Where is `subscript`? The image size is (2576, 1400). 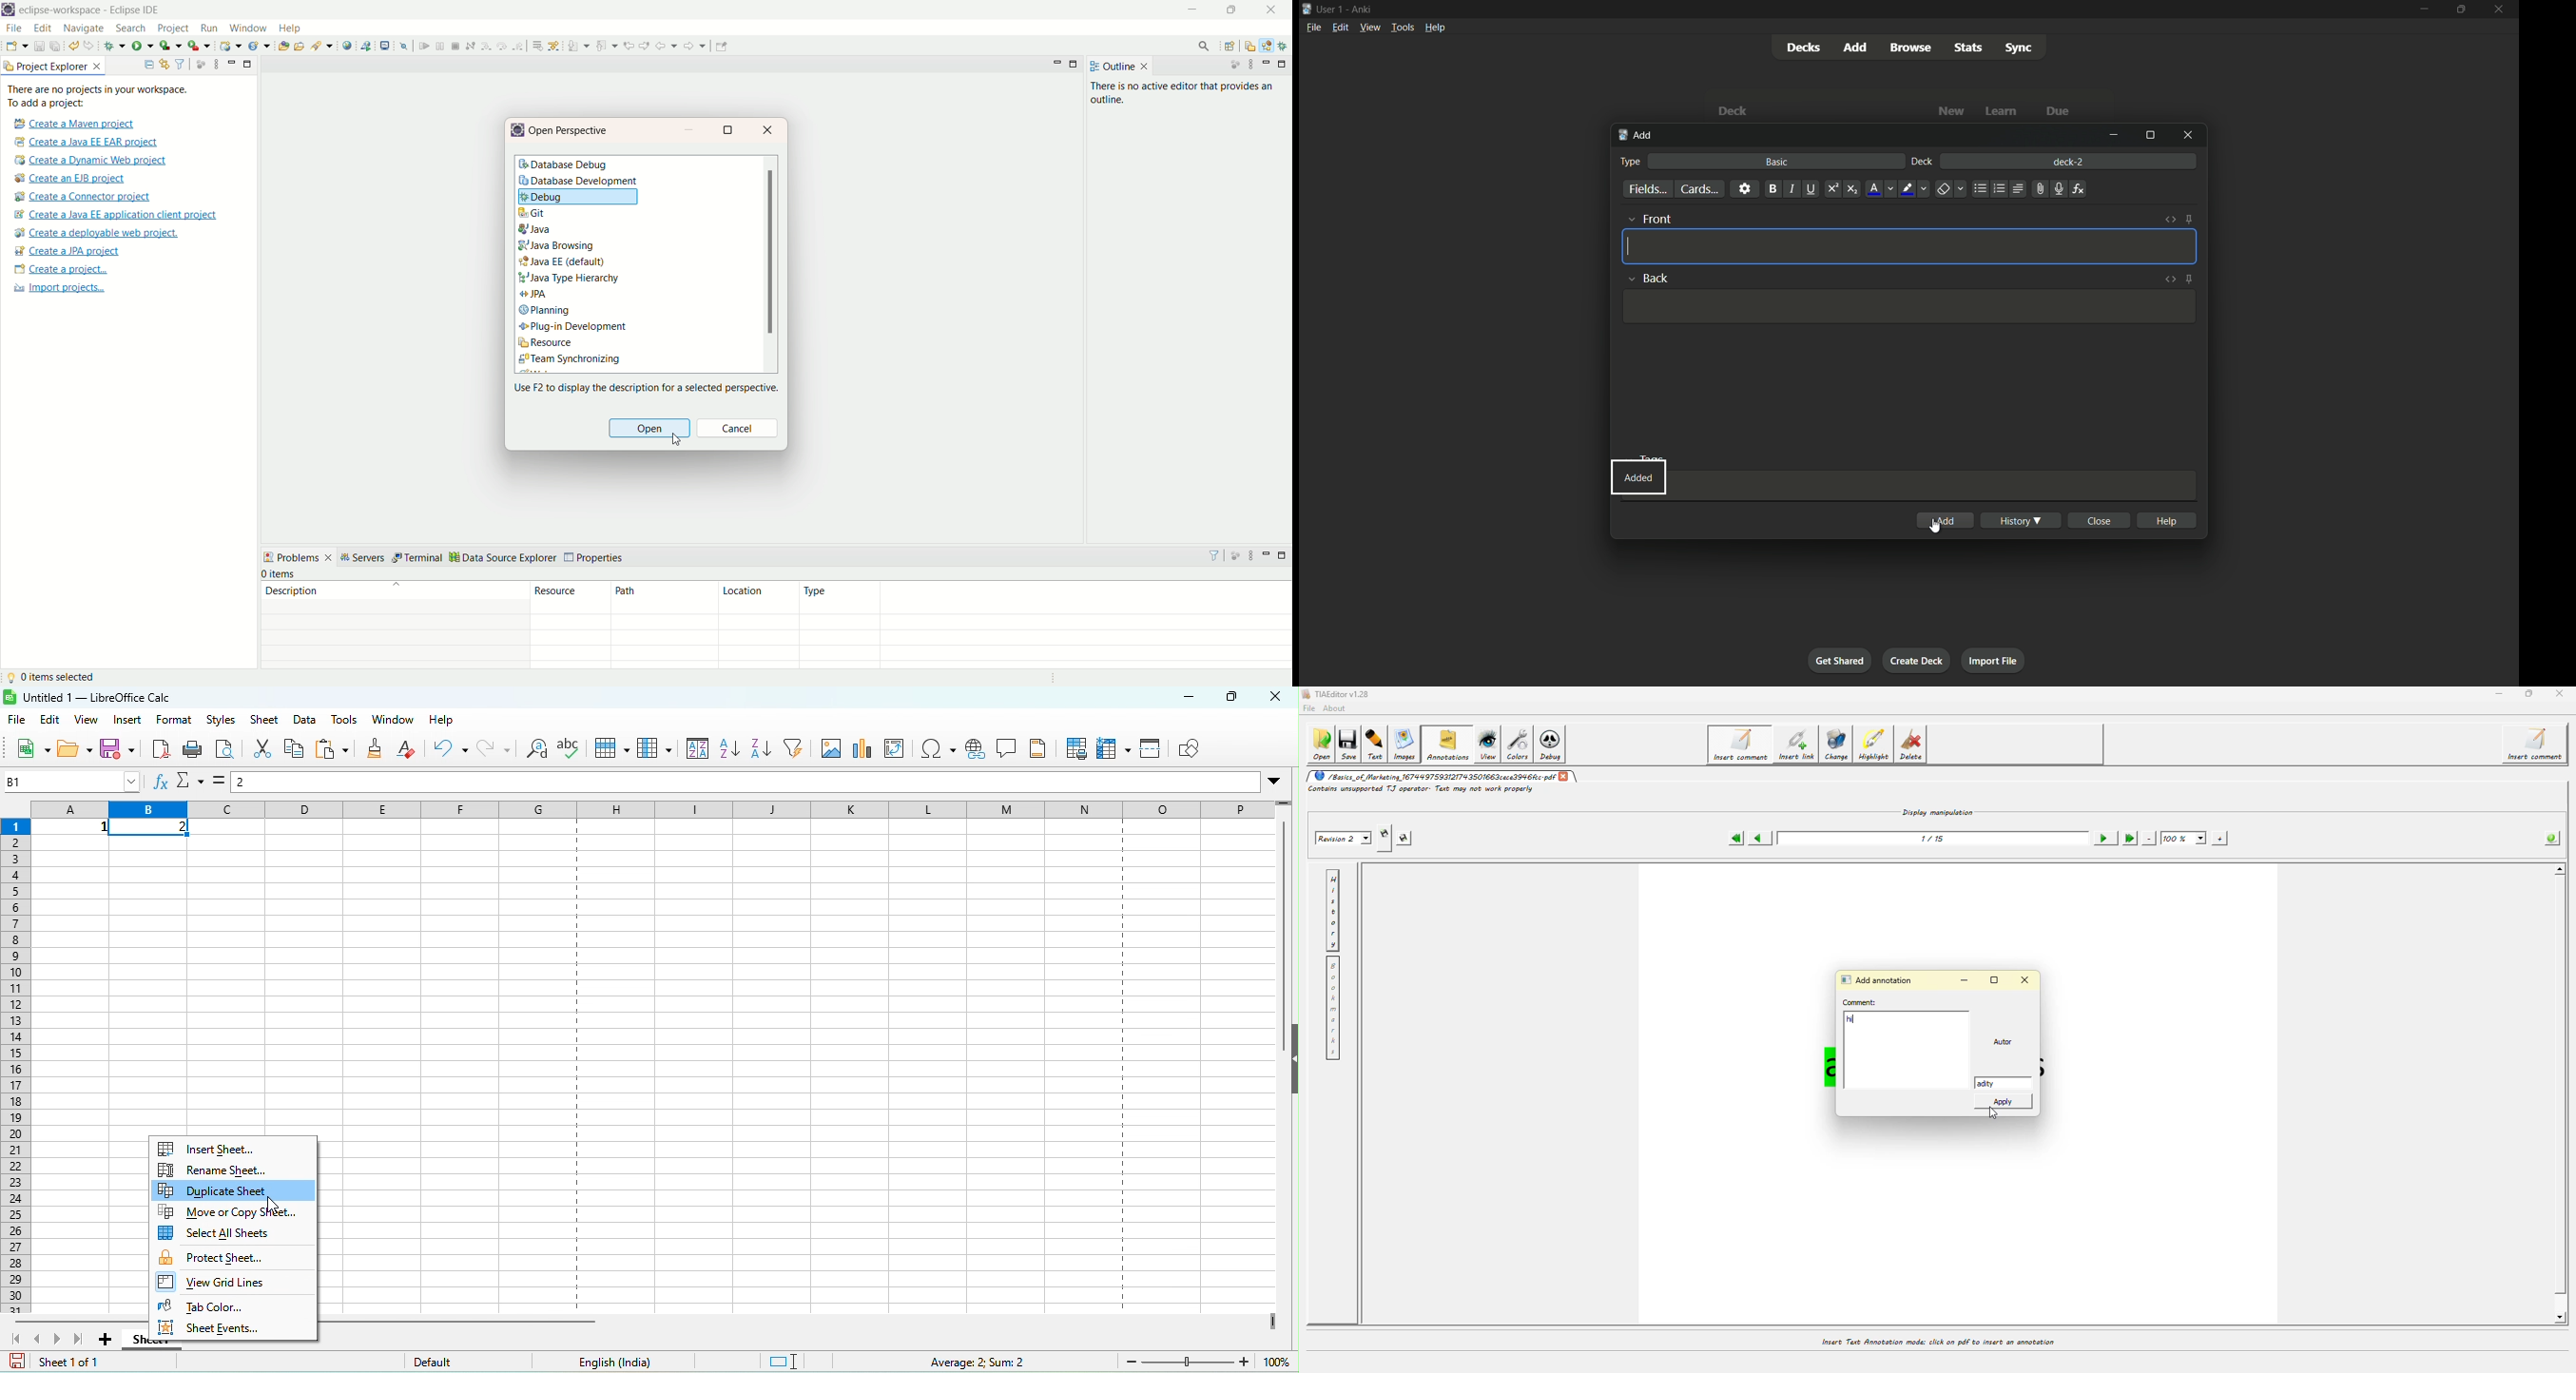
subscript is located at coordinates (1852, 189).